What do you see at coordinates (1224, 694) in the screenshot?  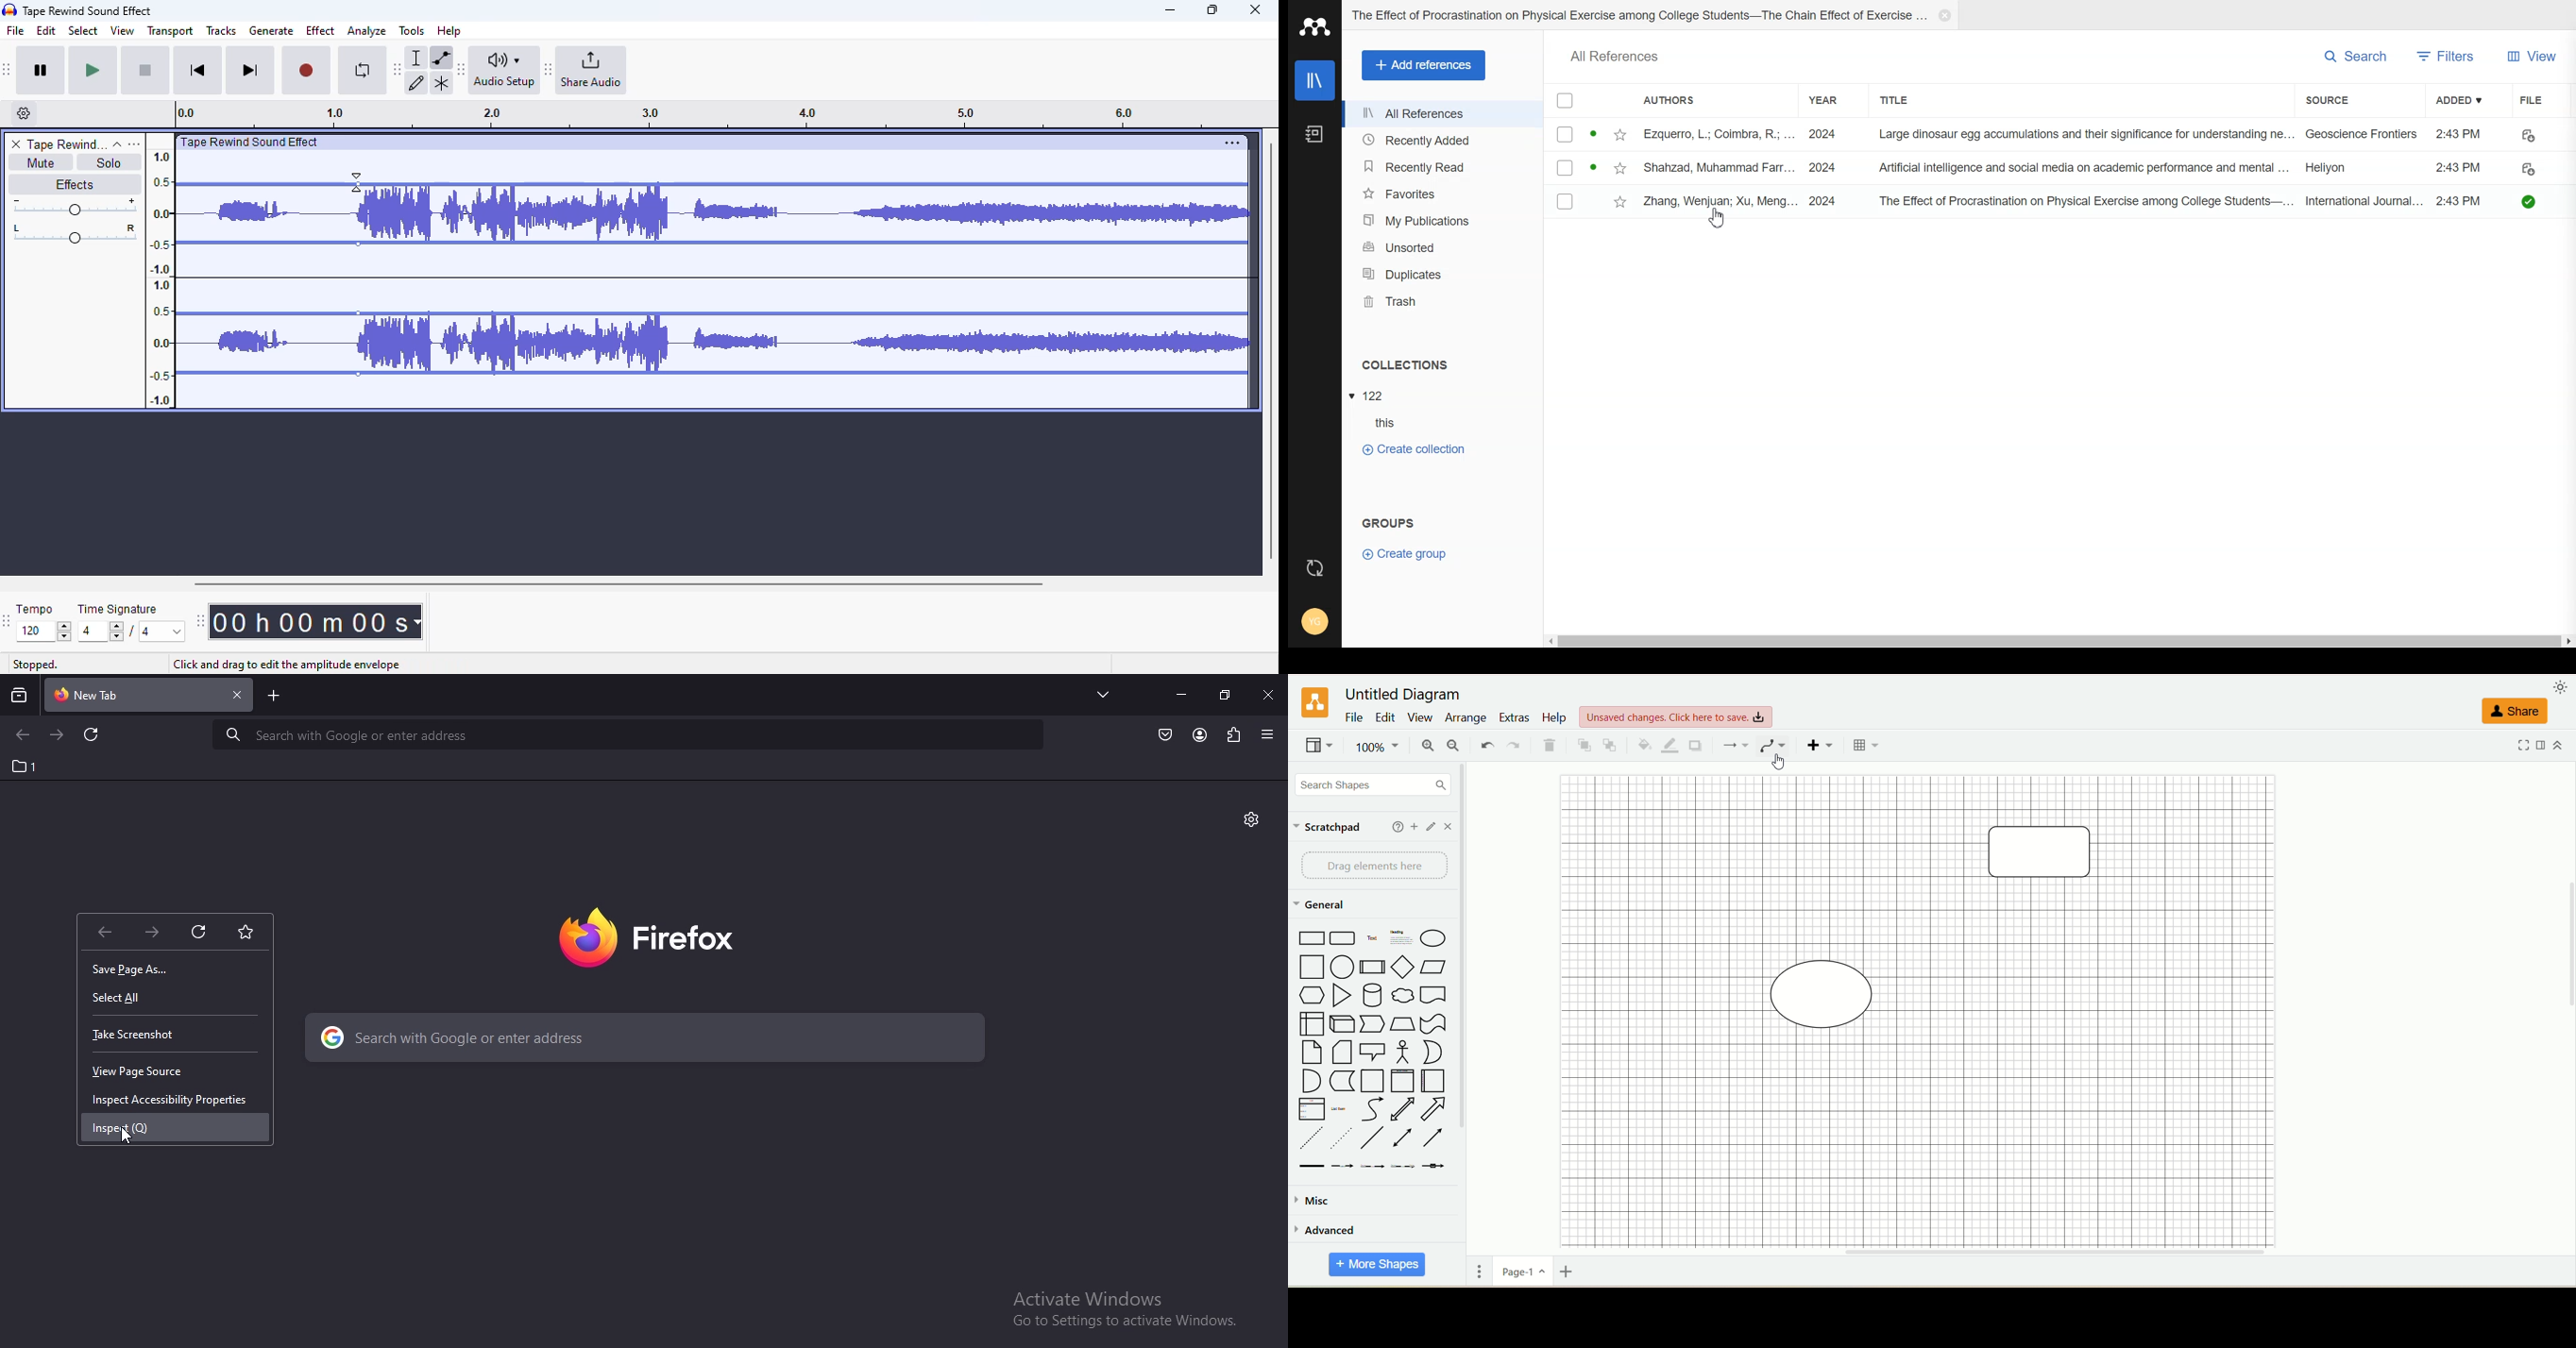 I see `restore tab` at bounding box center [1224, 694].